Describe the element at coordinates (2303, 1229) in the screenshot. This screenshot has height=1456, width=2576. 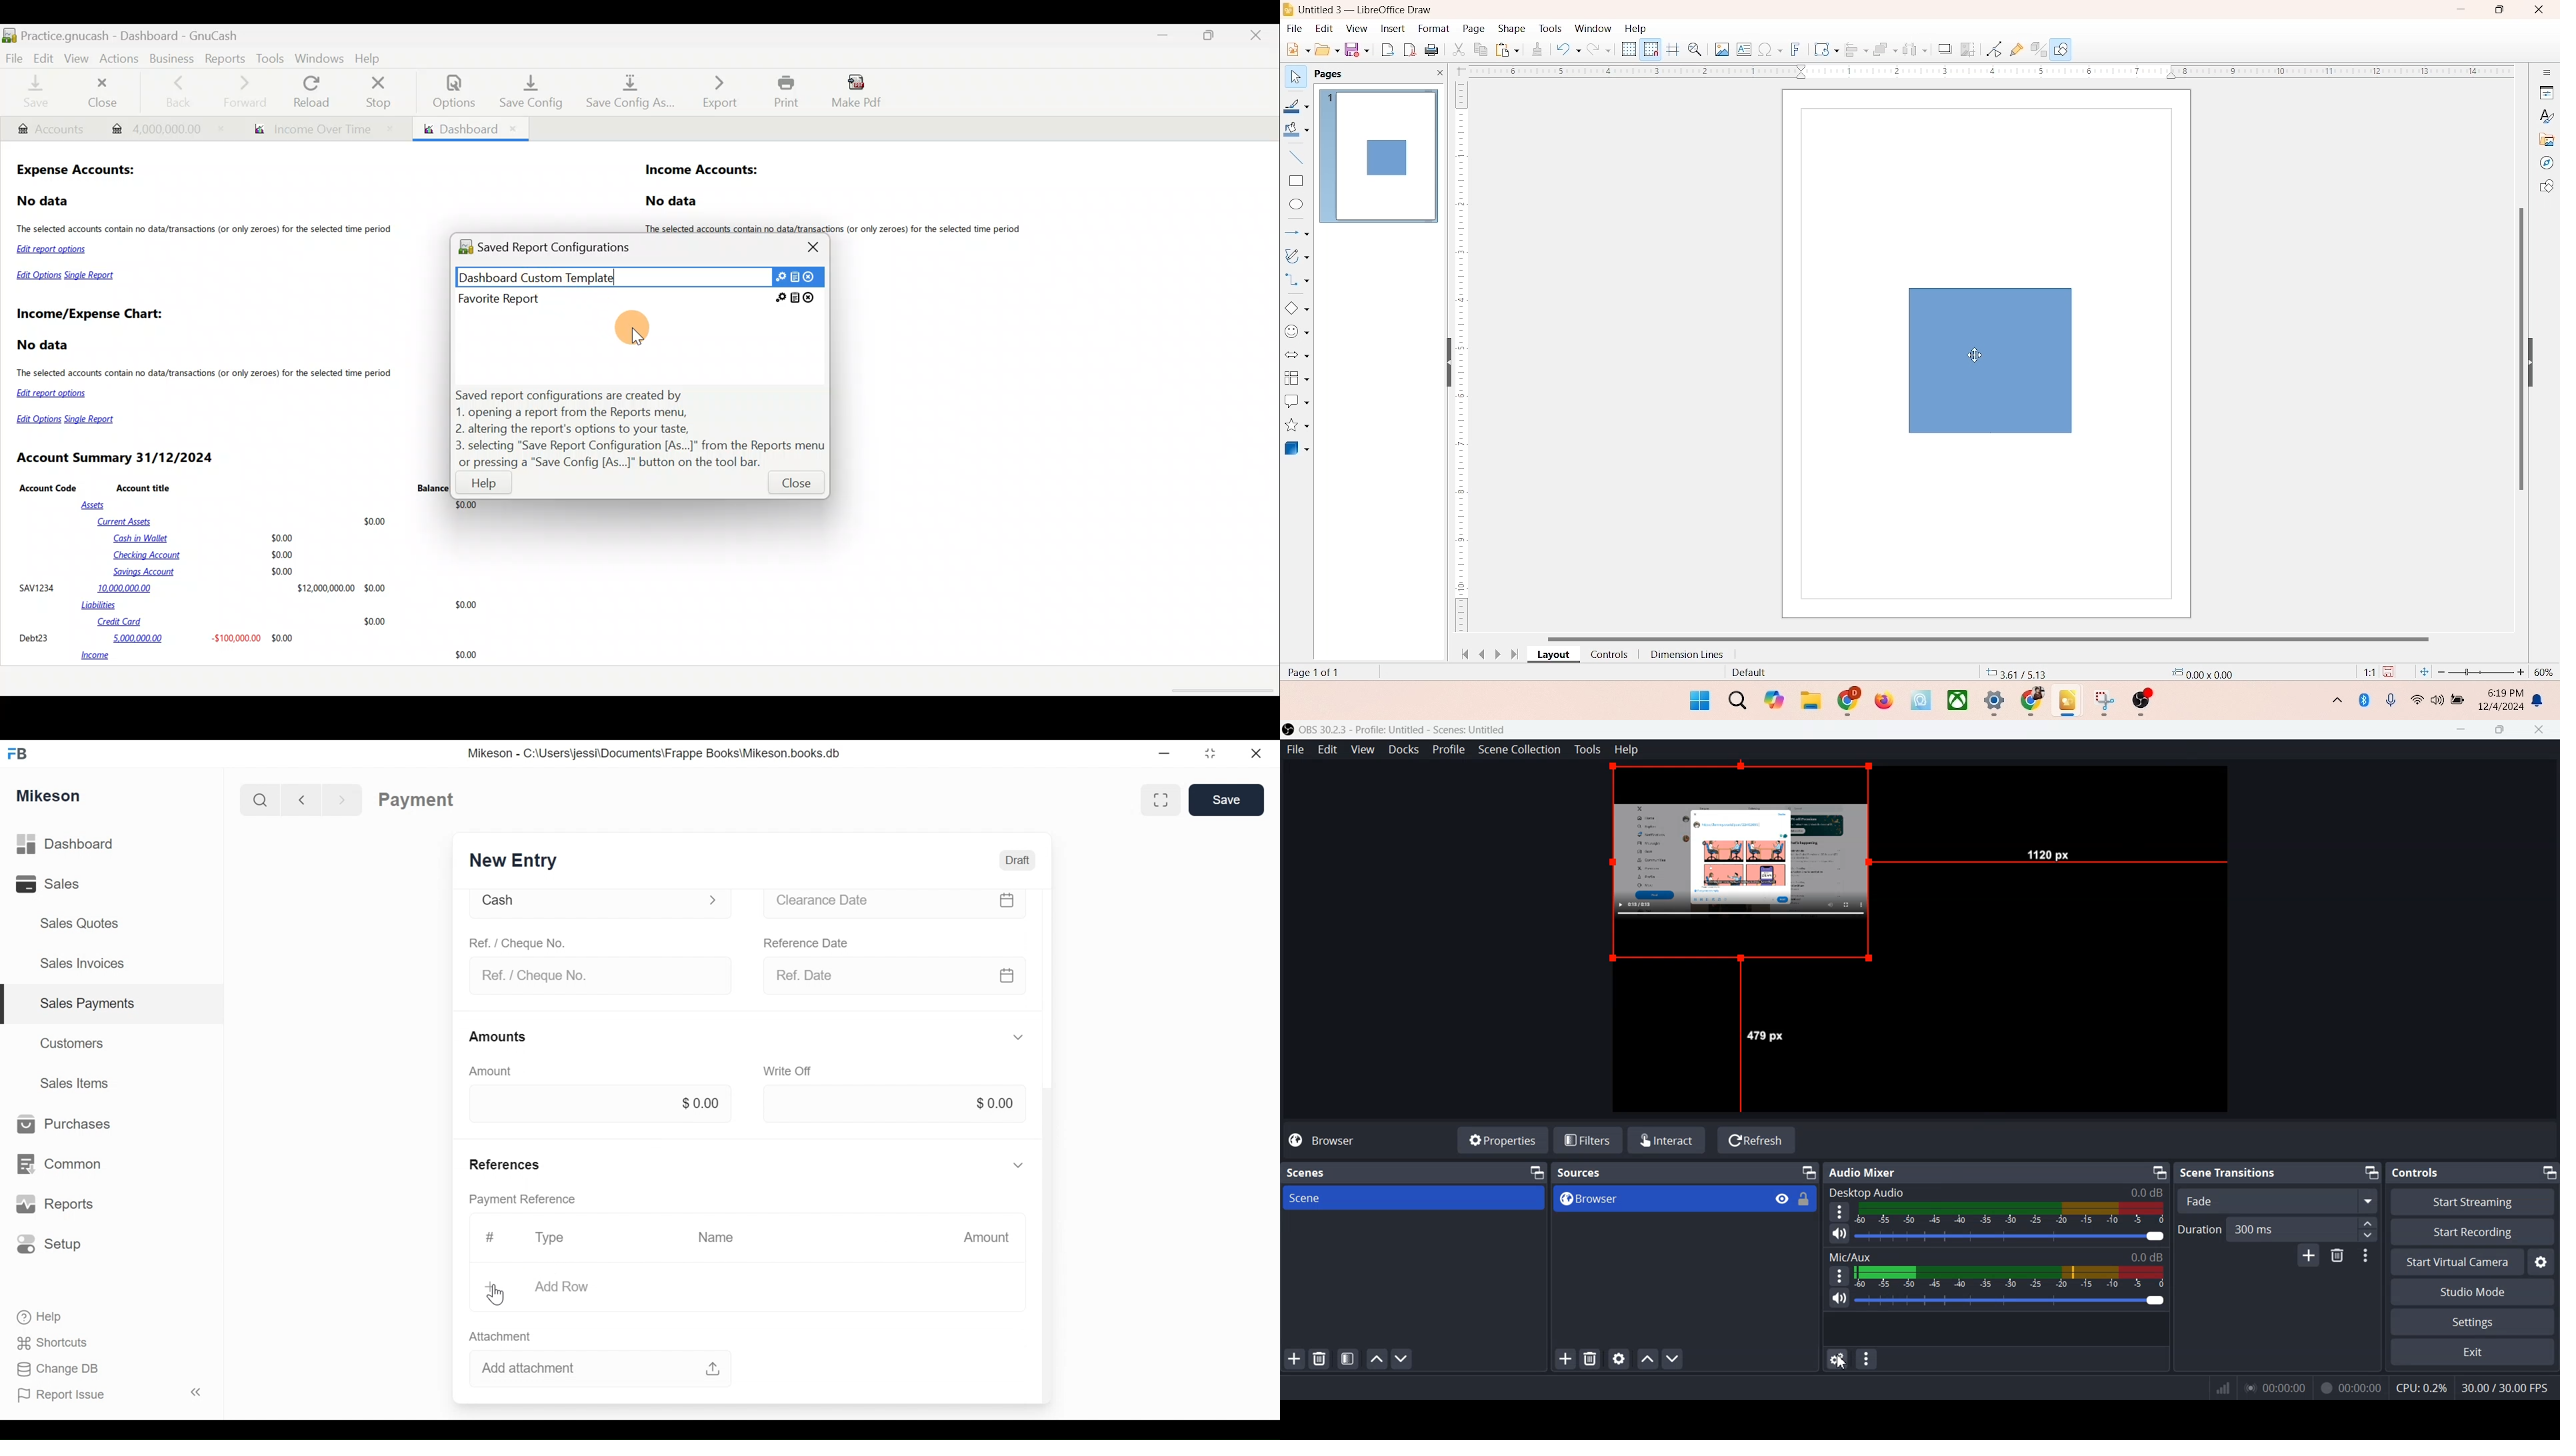
I see `300 ms` at that location.